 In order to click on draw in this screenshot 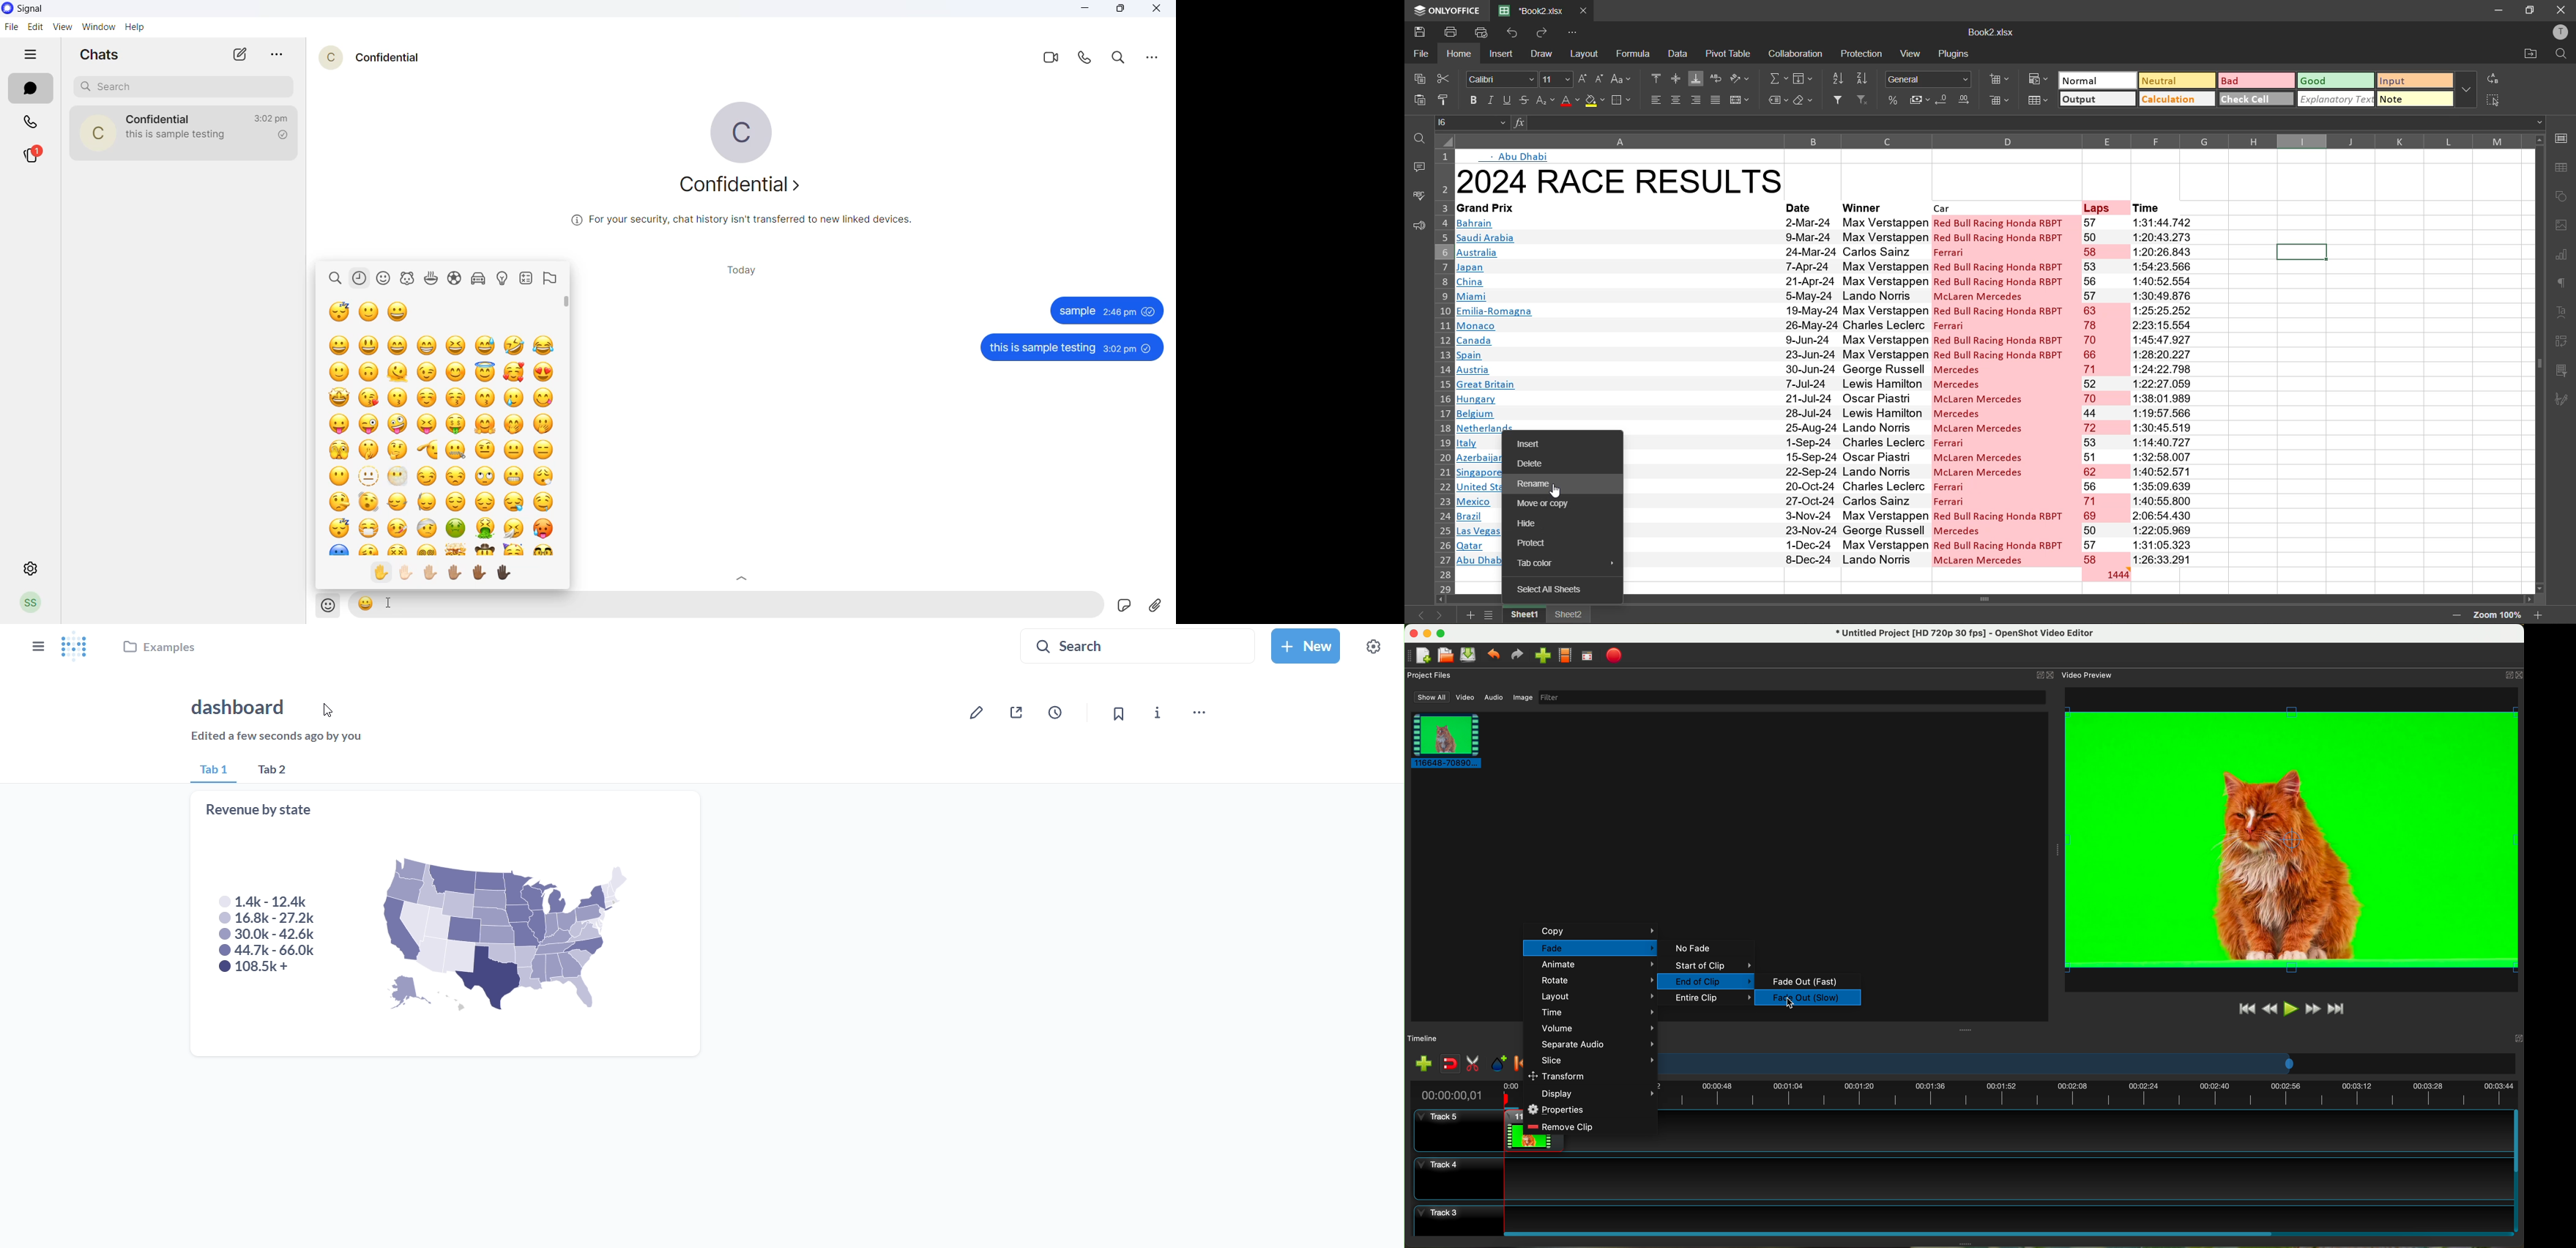, I will do `click(1544, 53)`.